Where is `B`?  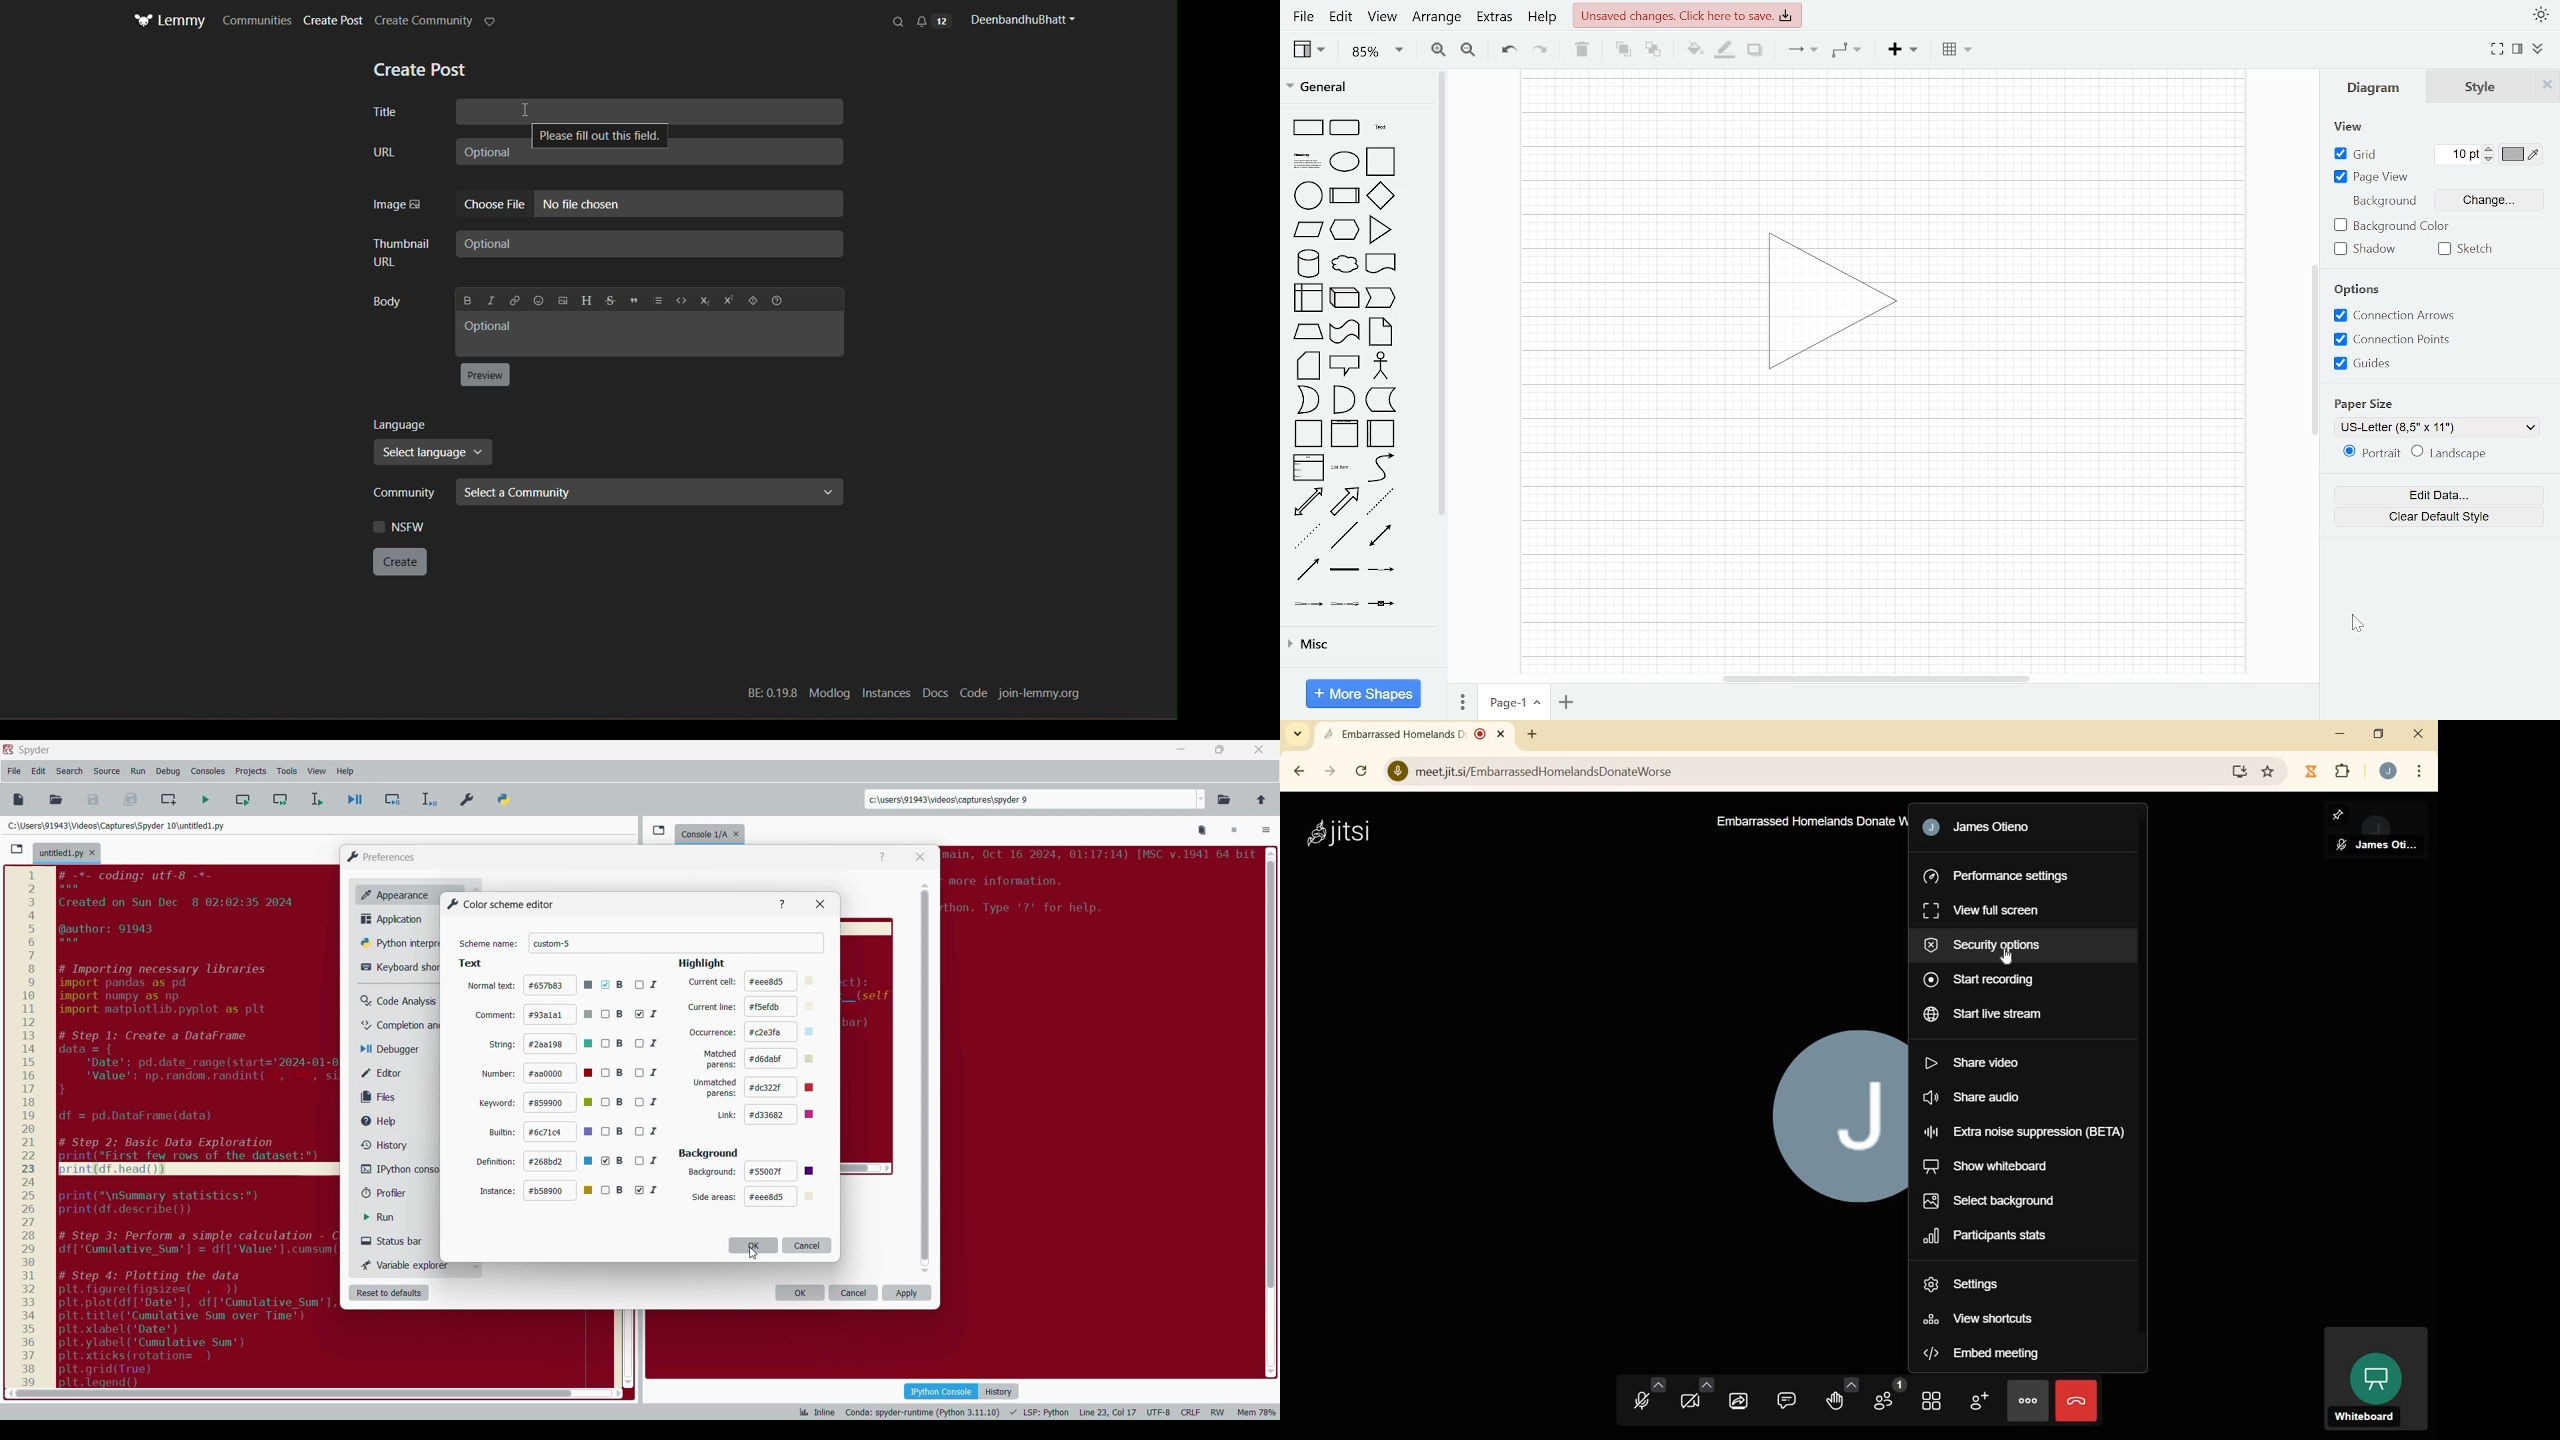 B is located at coordinates (613, 1161).